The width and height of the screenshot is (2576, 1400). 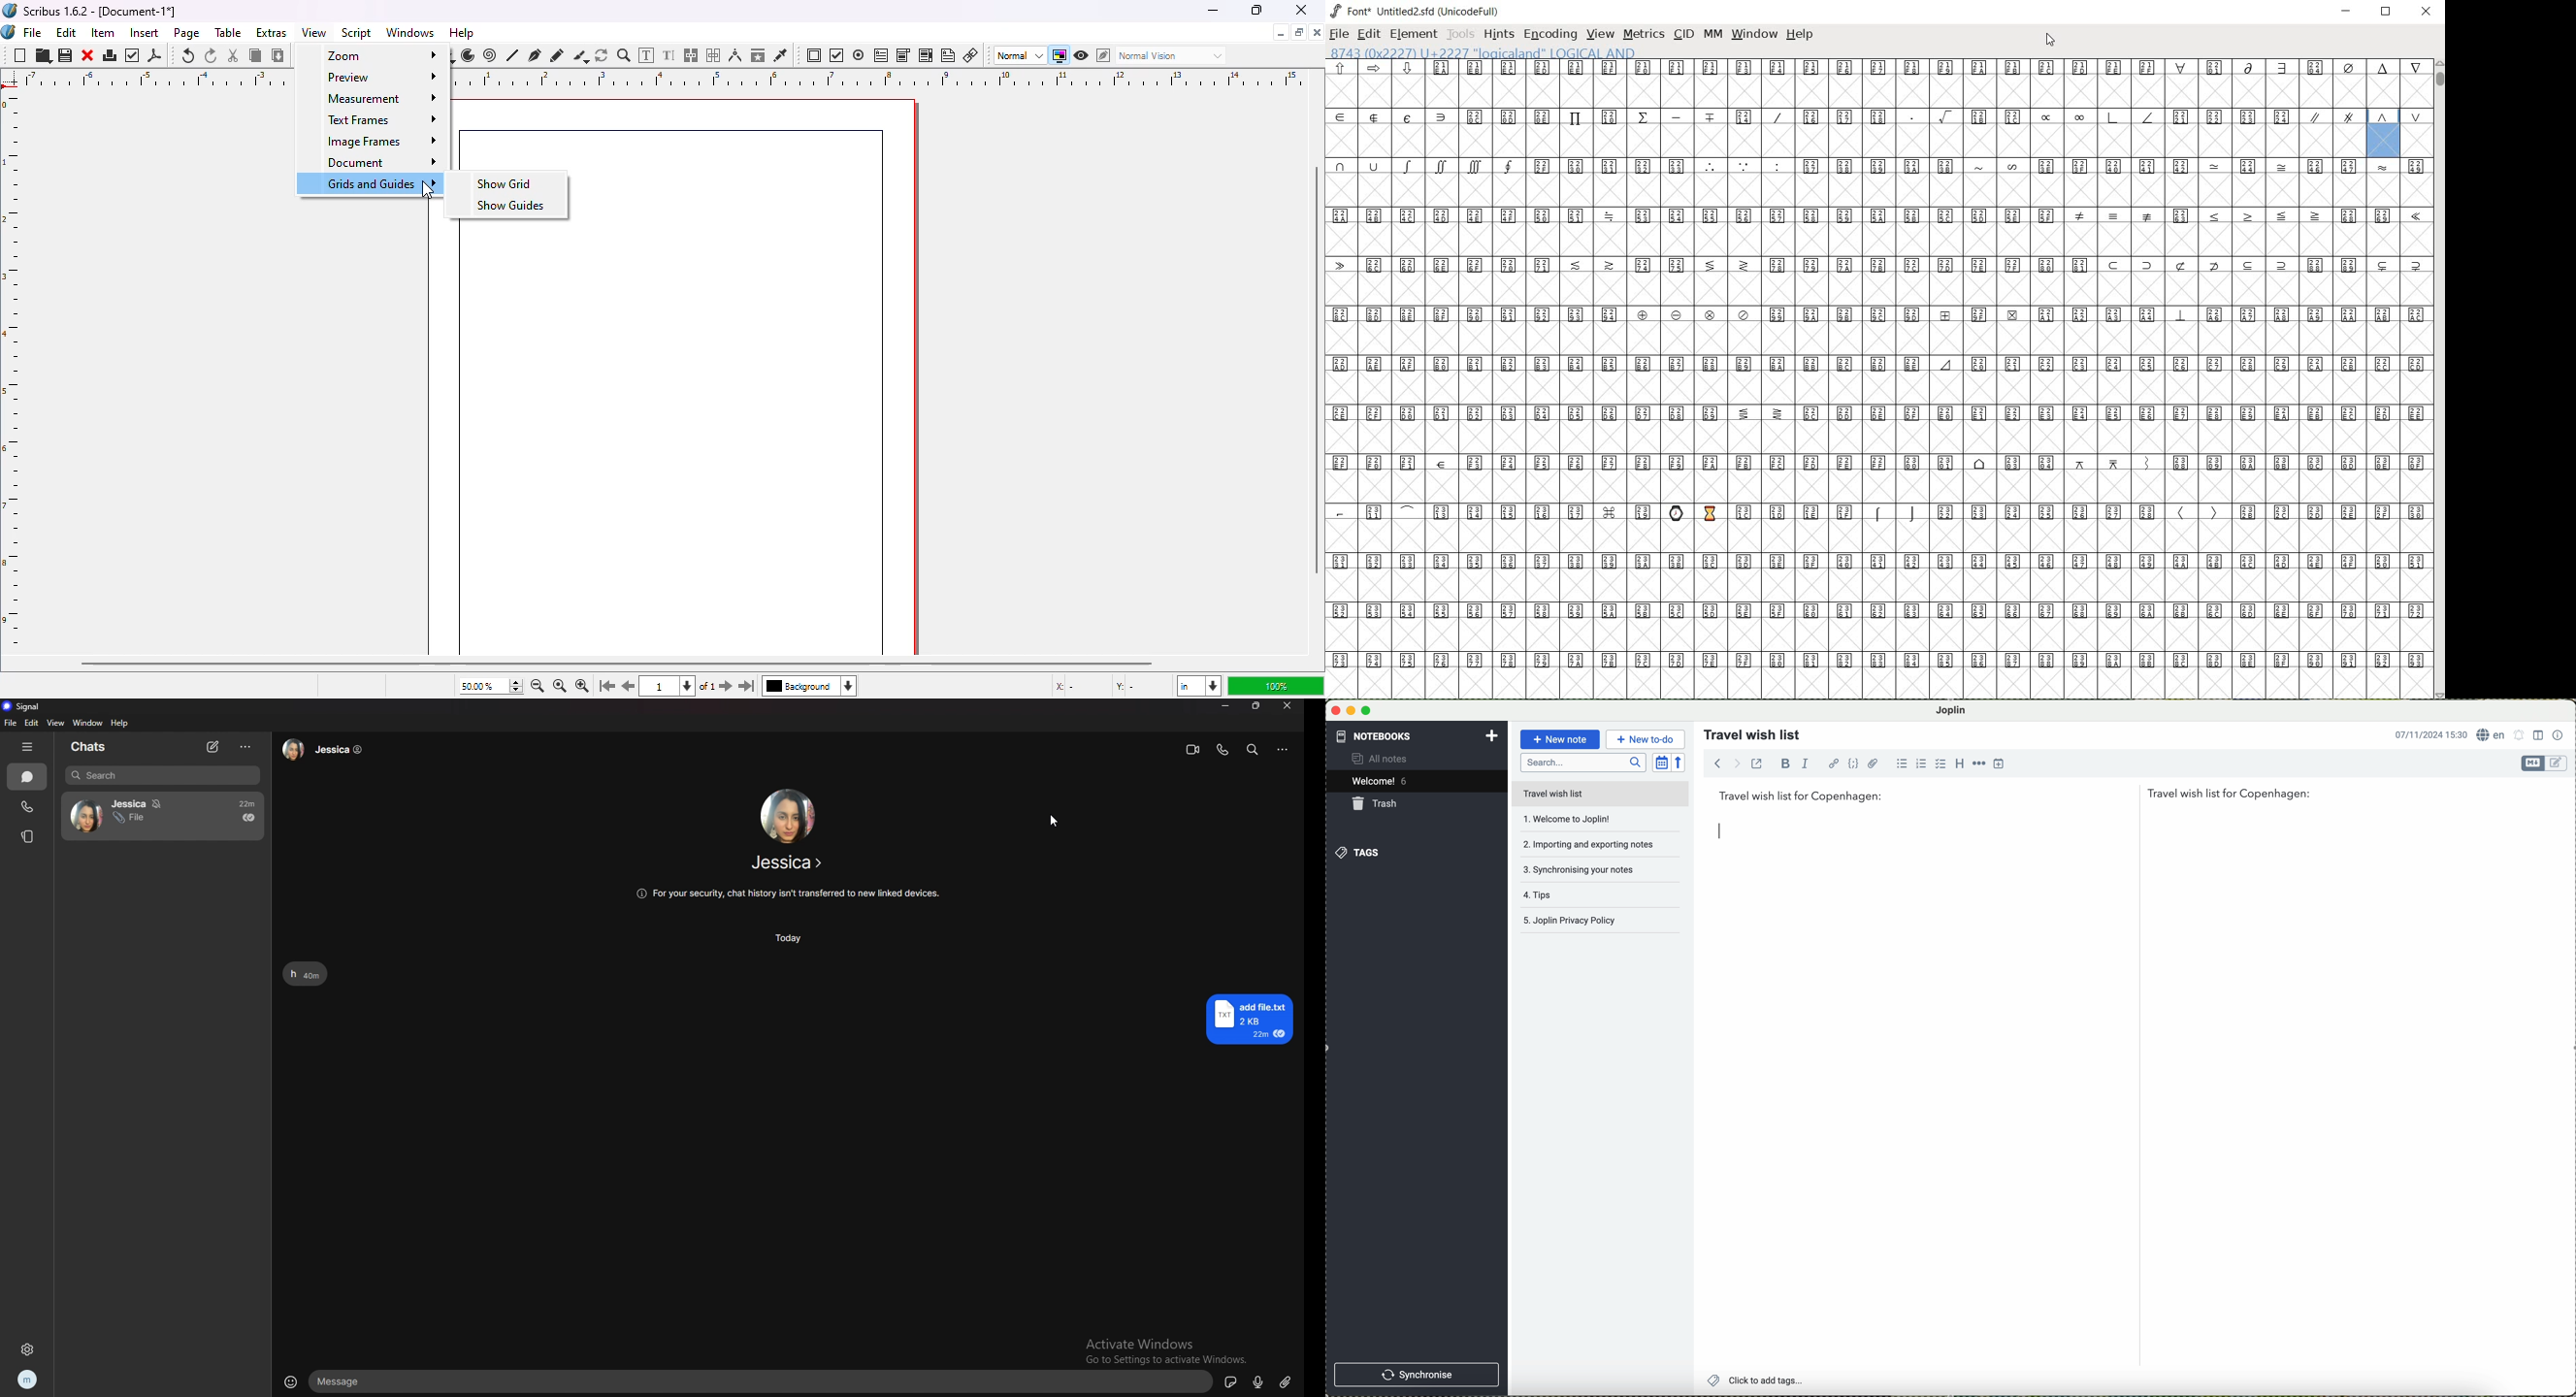 What do you see at coordinates (278, 55) in the screenshot?
I see `paste` at bounding box center [278, 55].